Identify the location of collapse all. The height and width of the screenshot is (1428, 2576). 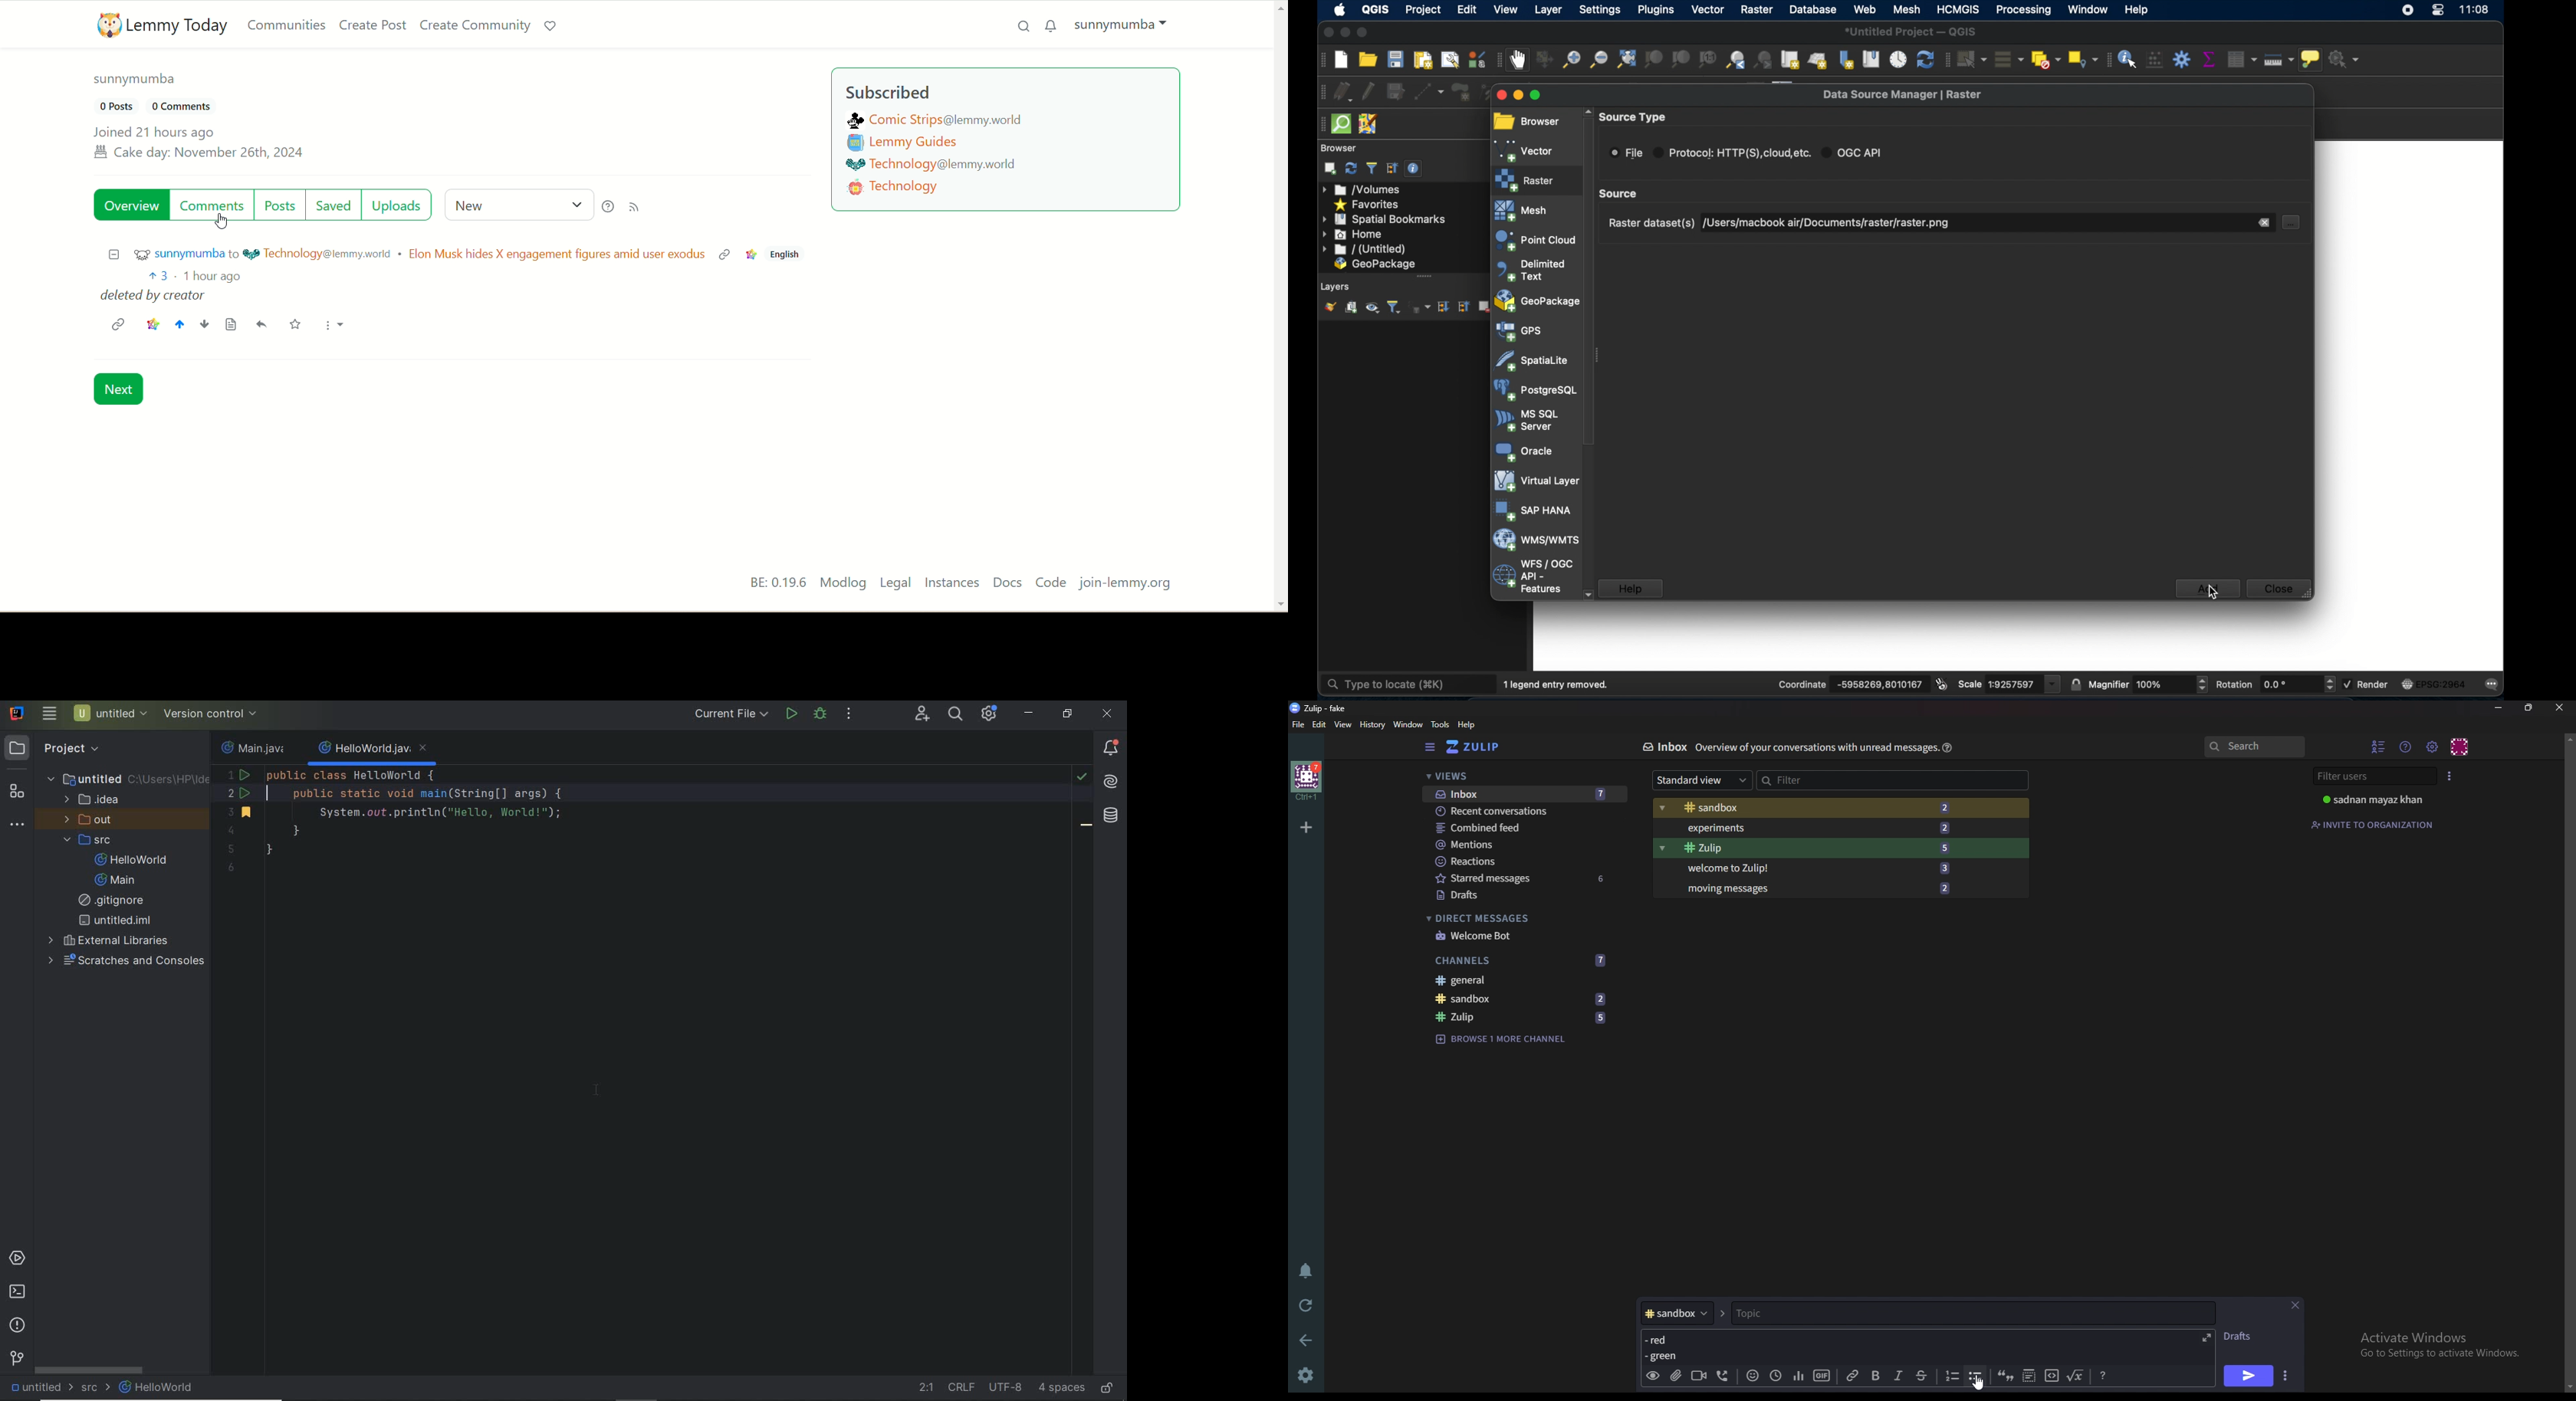
(1466, 306).